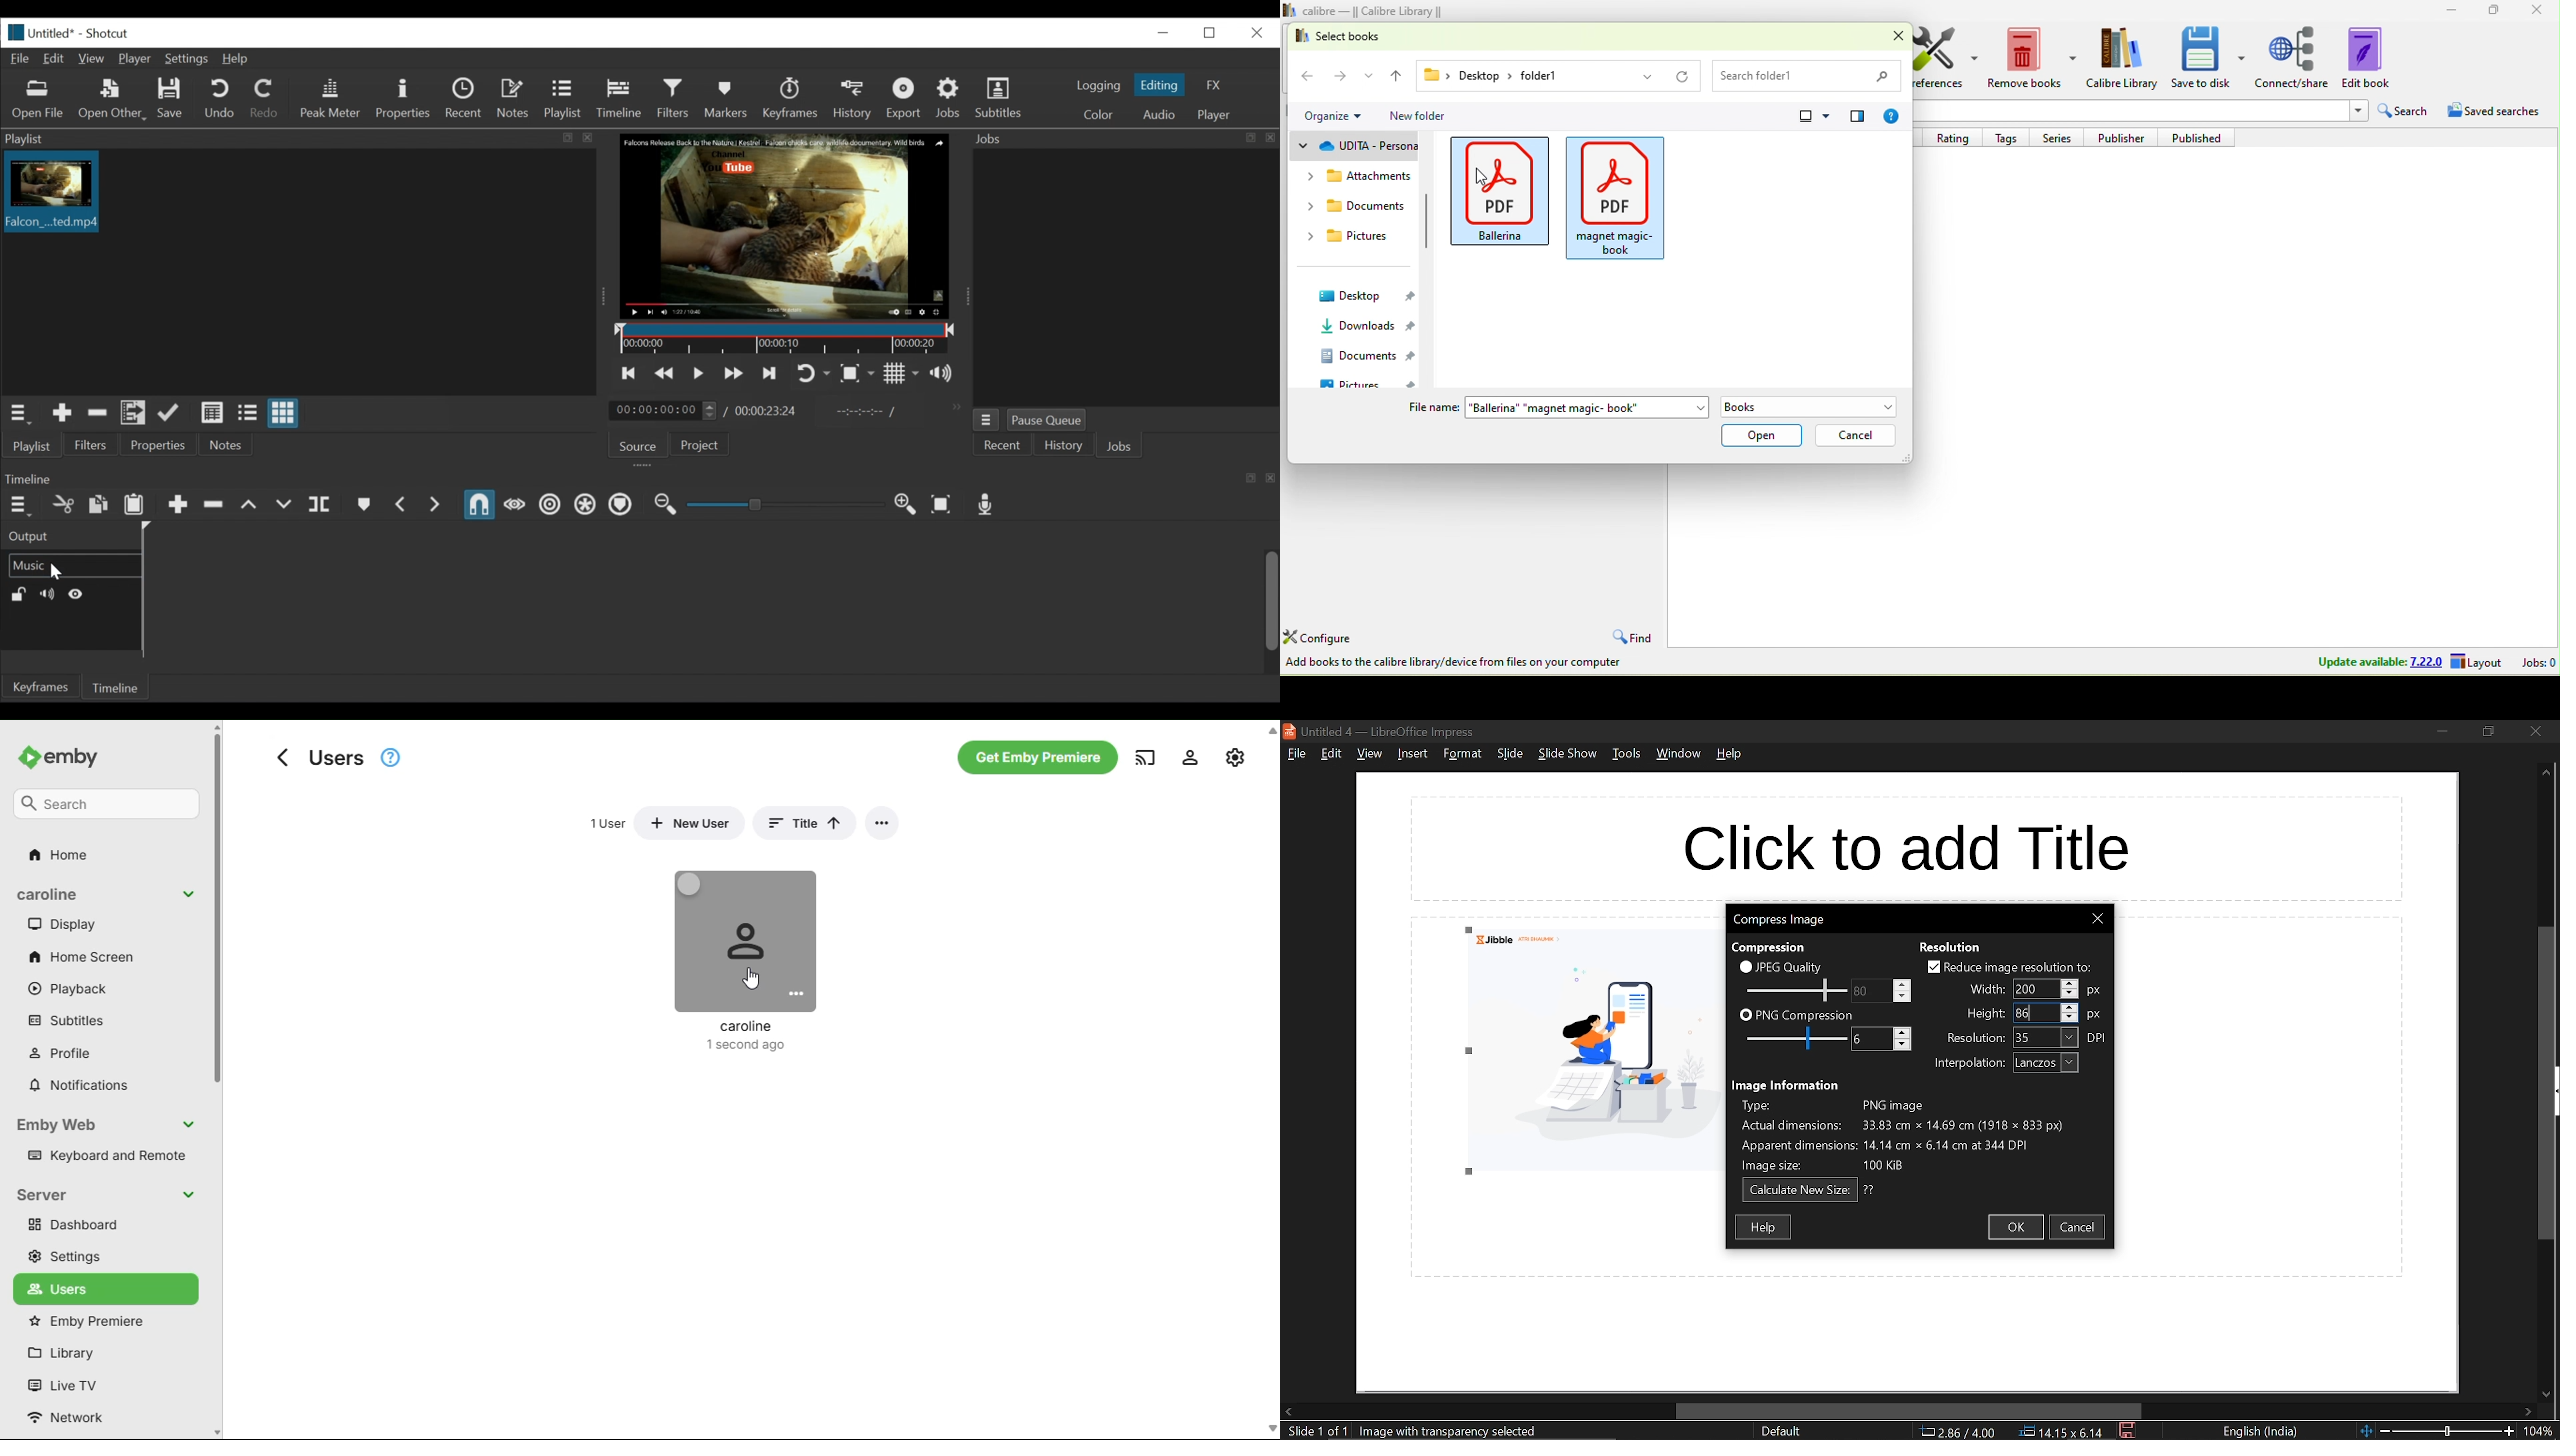  Describe the element at coordinates (729, 100) in the screenshot. I see `Markers` at that location.